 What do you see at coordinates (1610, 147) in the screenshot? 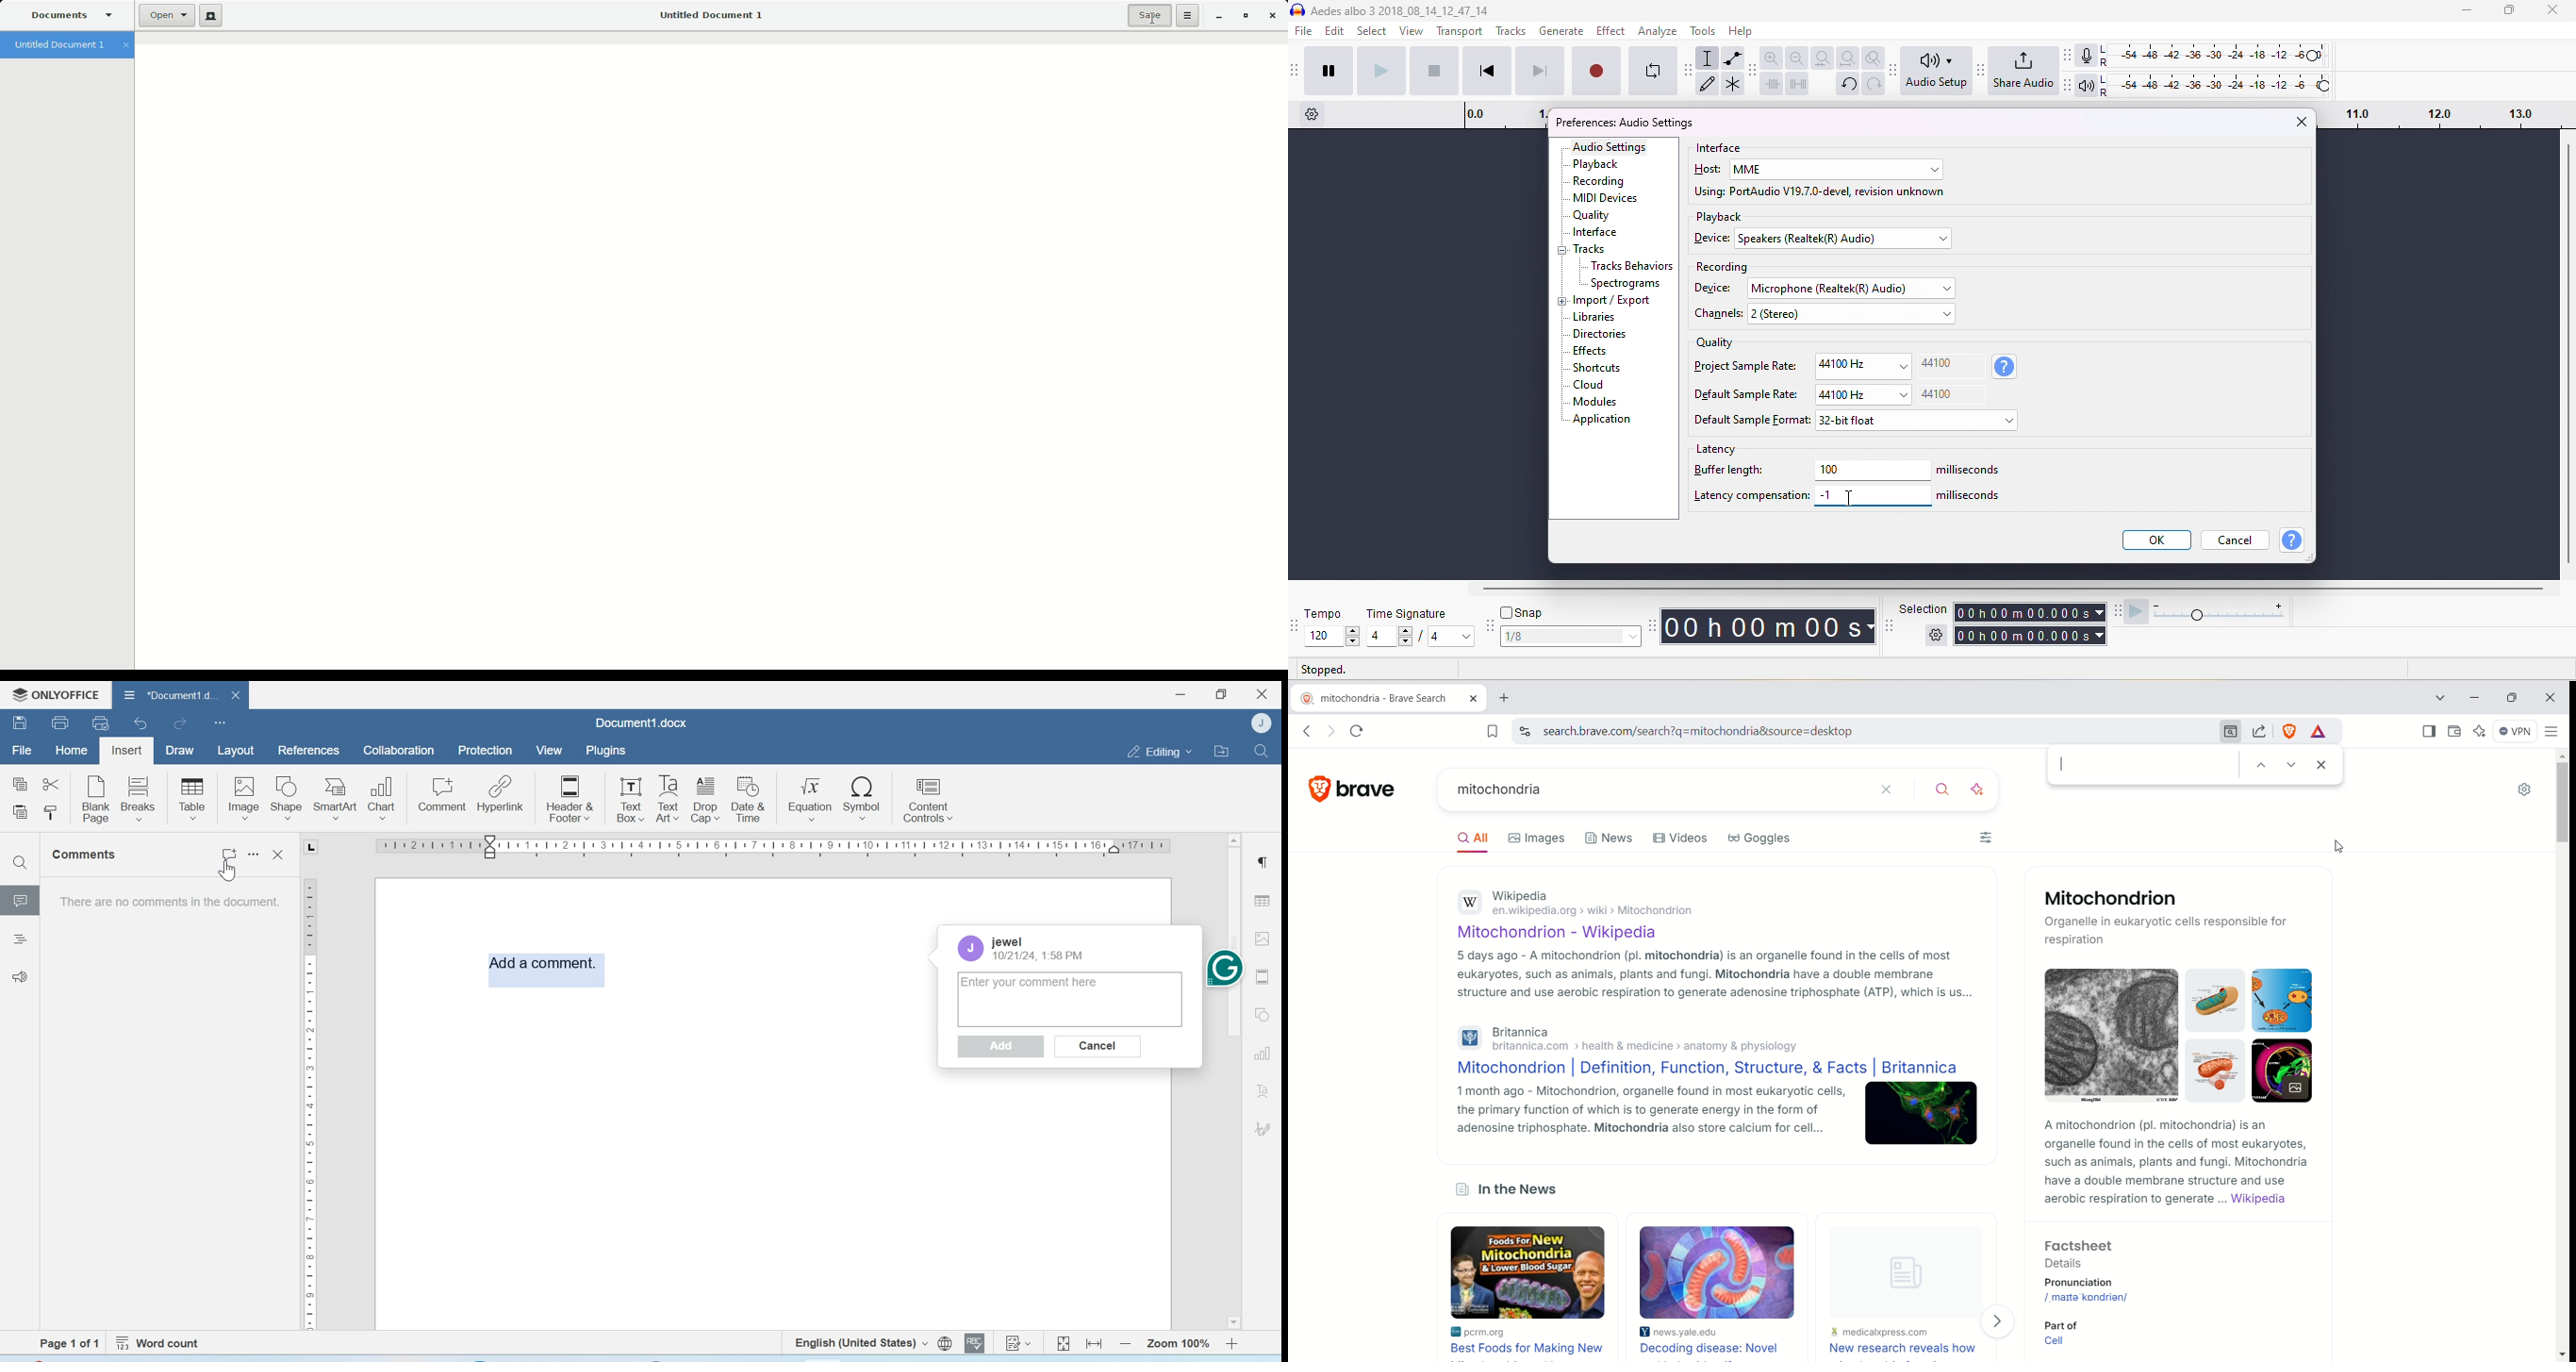
I see `audio settings` at bounding box center [1610, 147].